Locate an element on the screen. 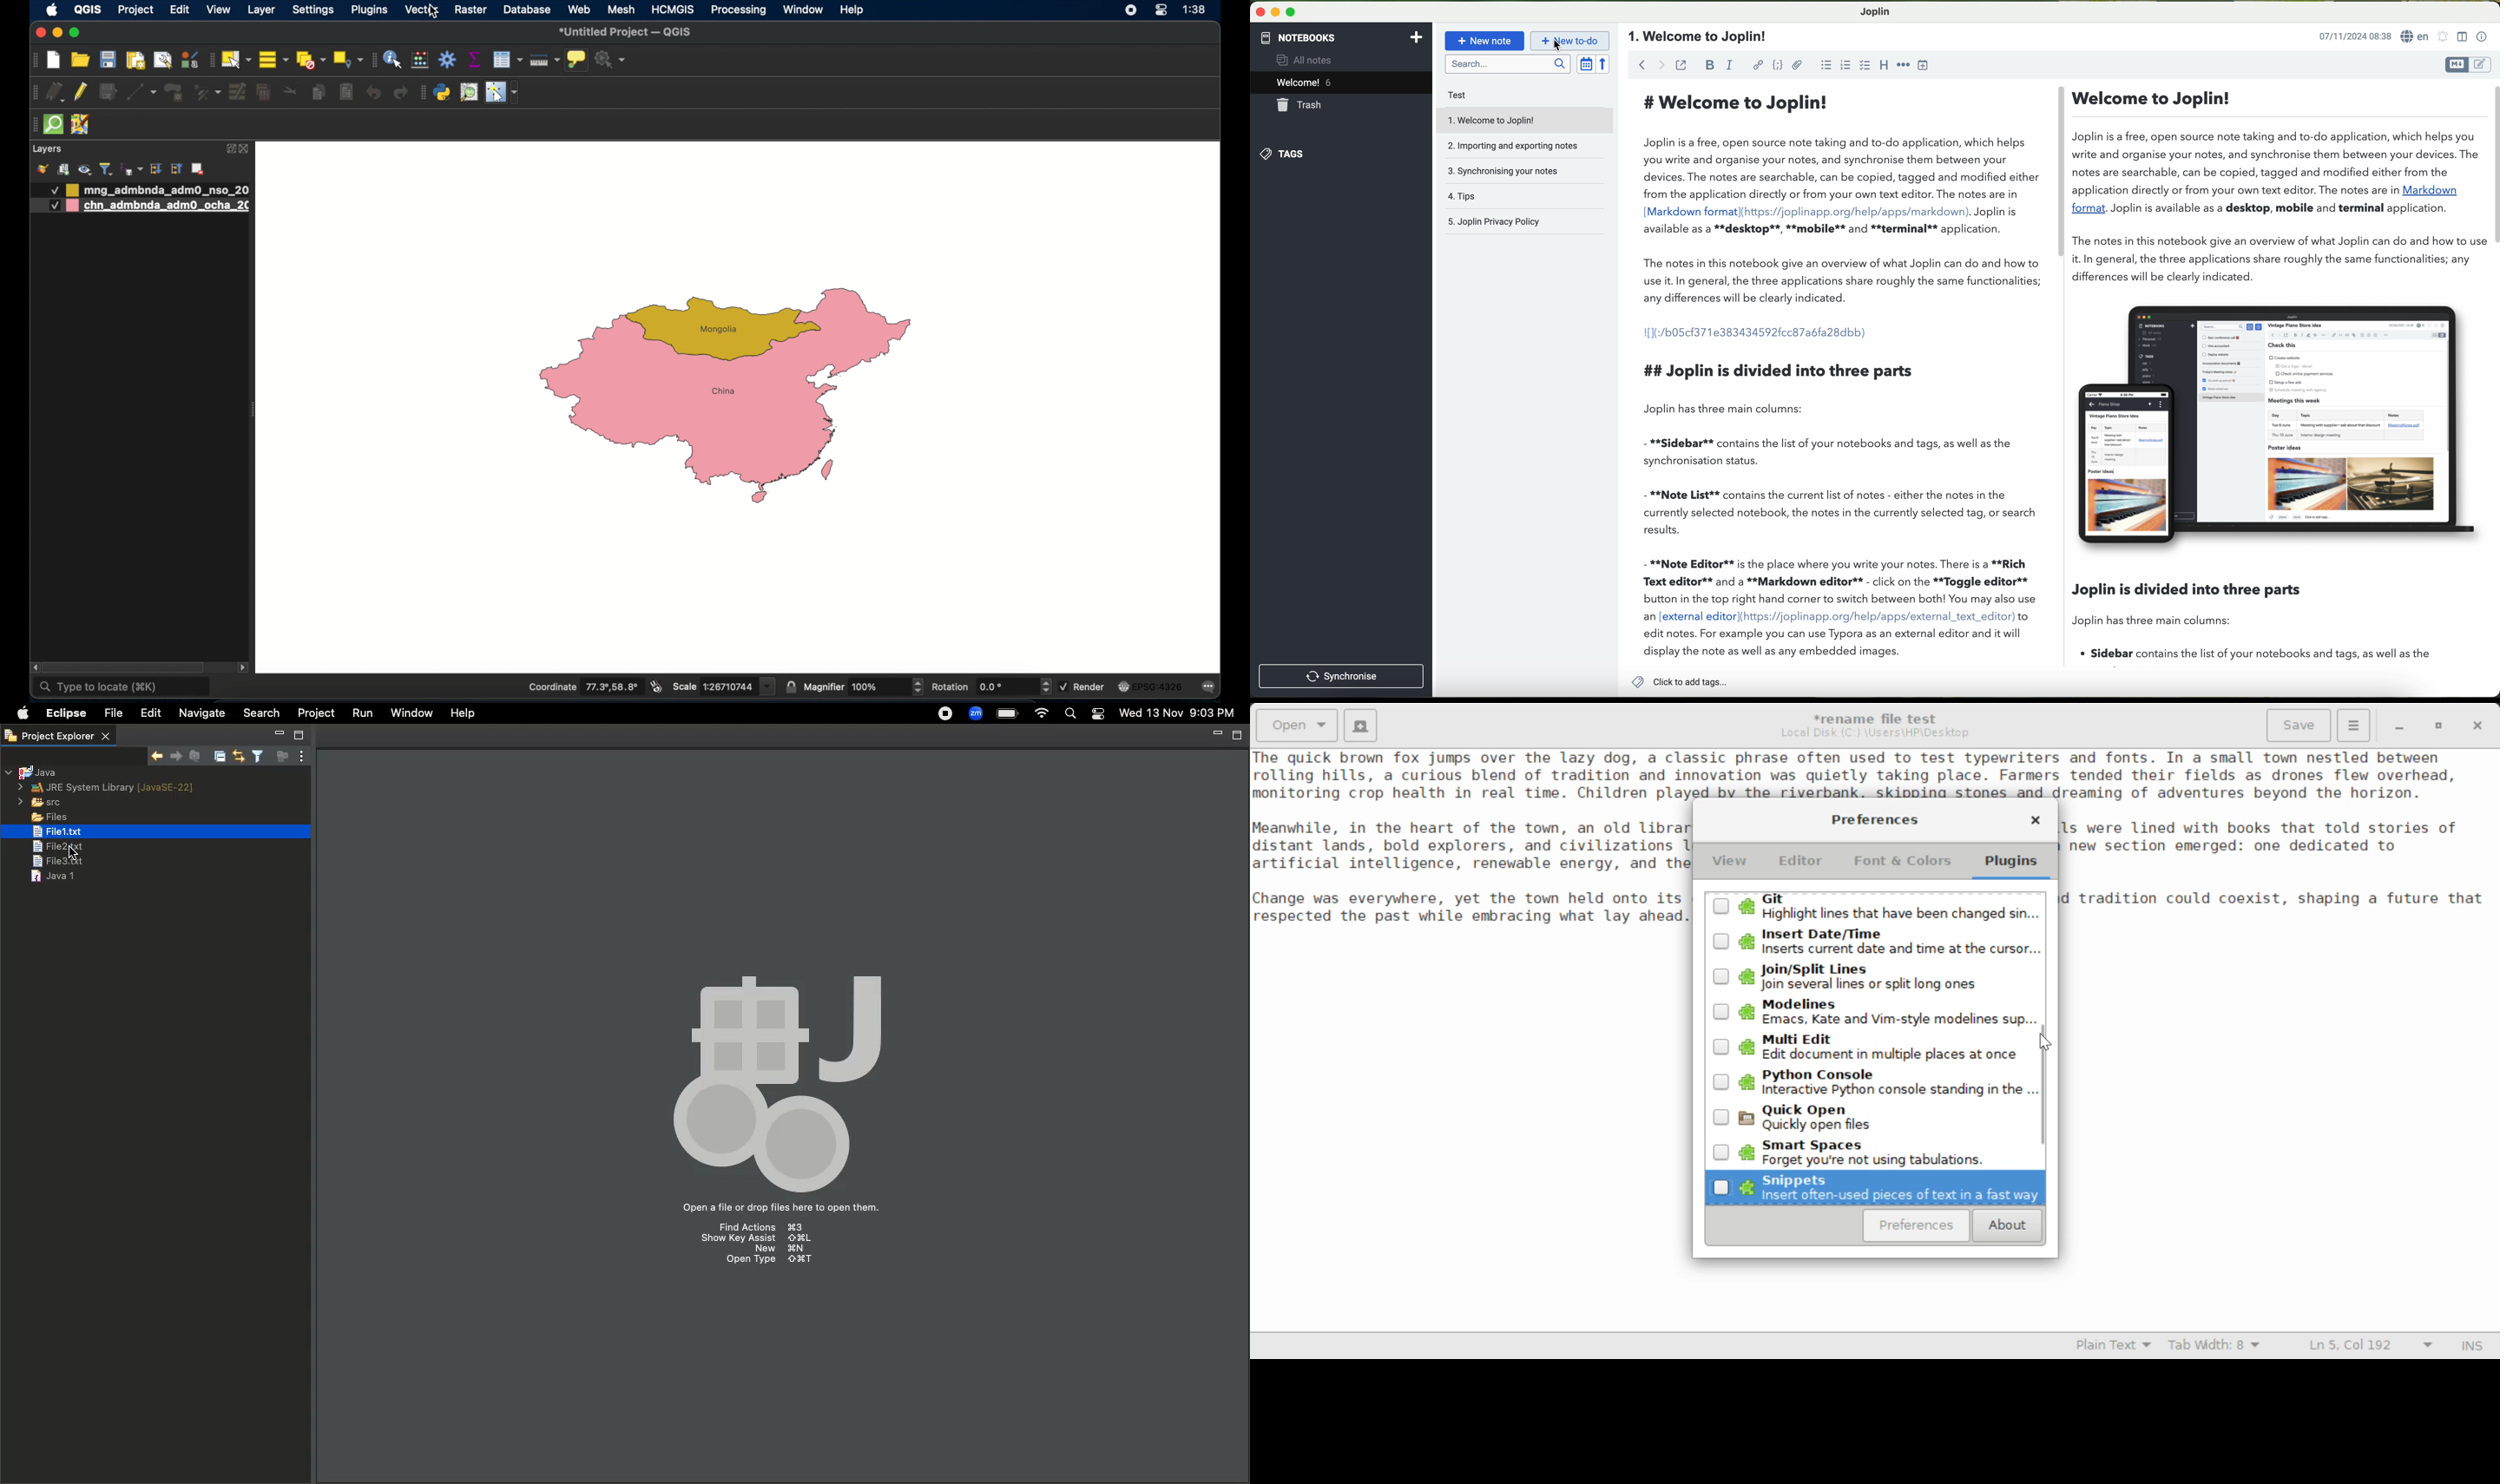 The image size is (2520, 1484). date and hour is located at coordinates (2355, 36).